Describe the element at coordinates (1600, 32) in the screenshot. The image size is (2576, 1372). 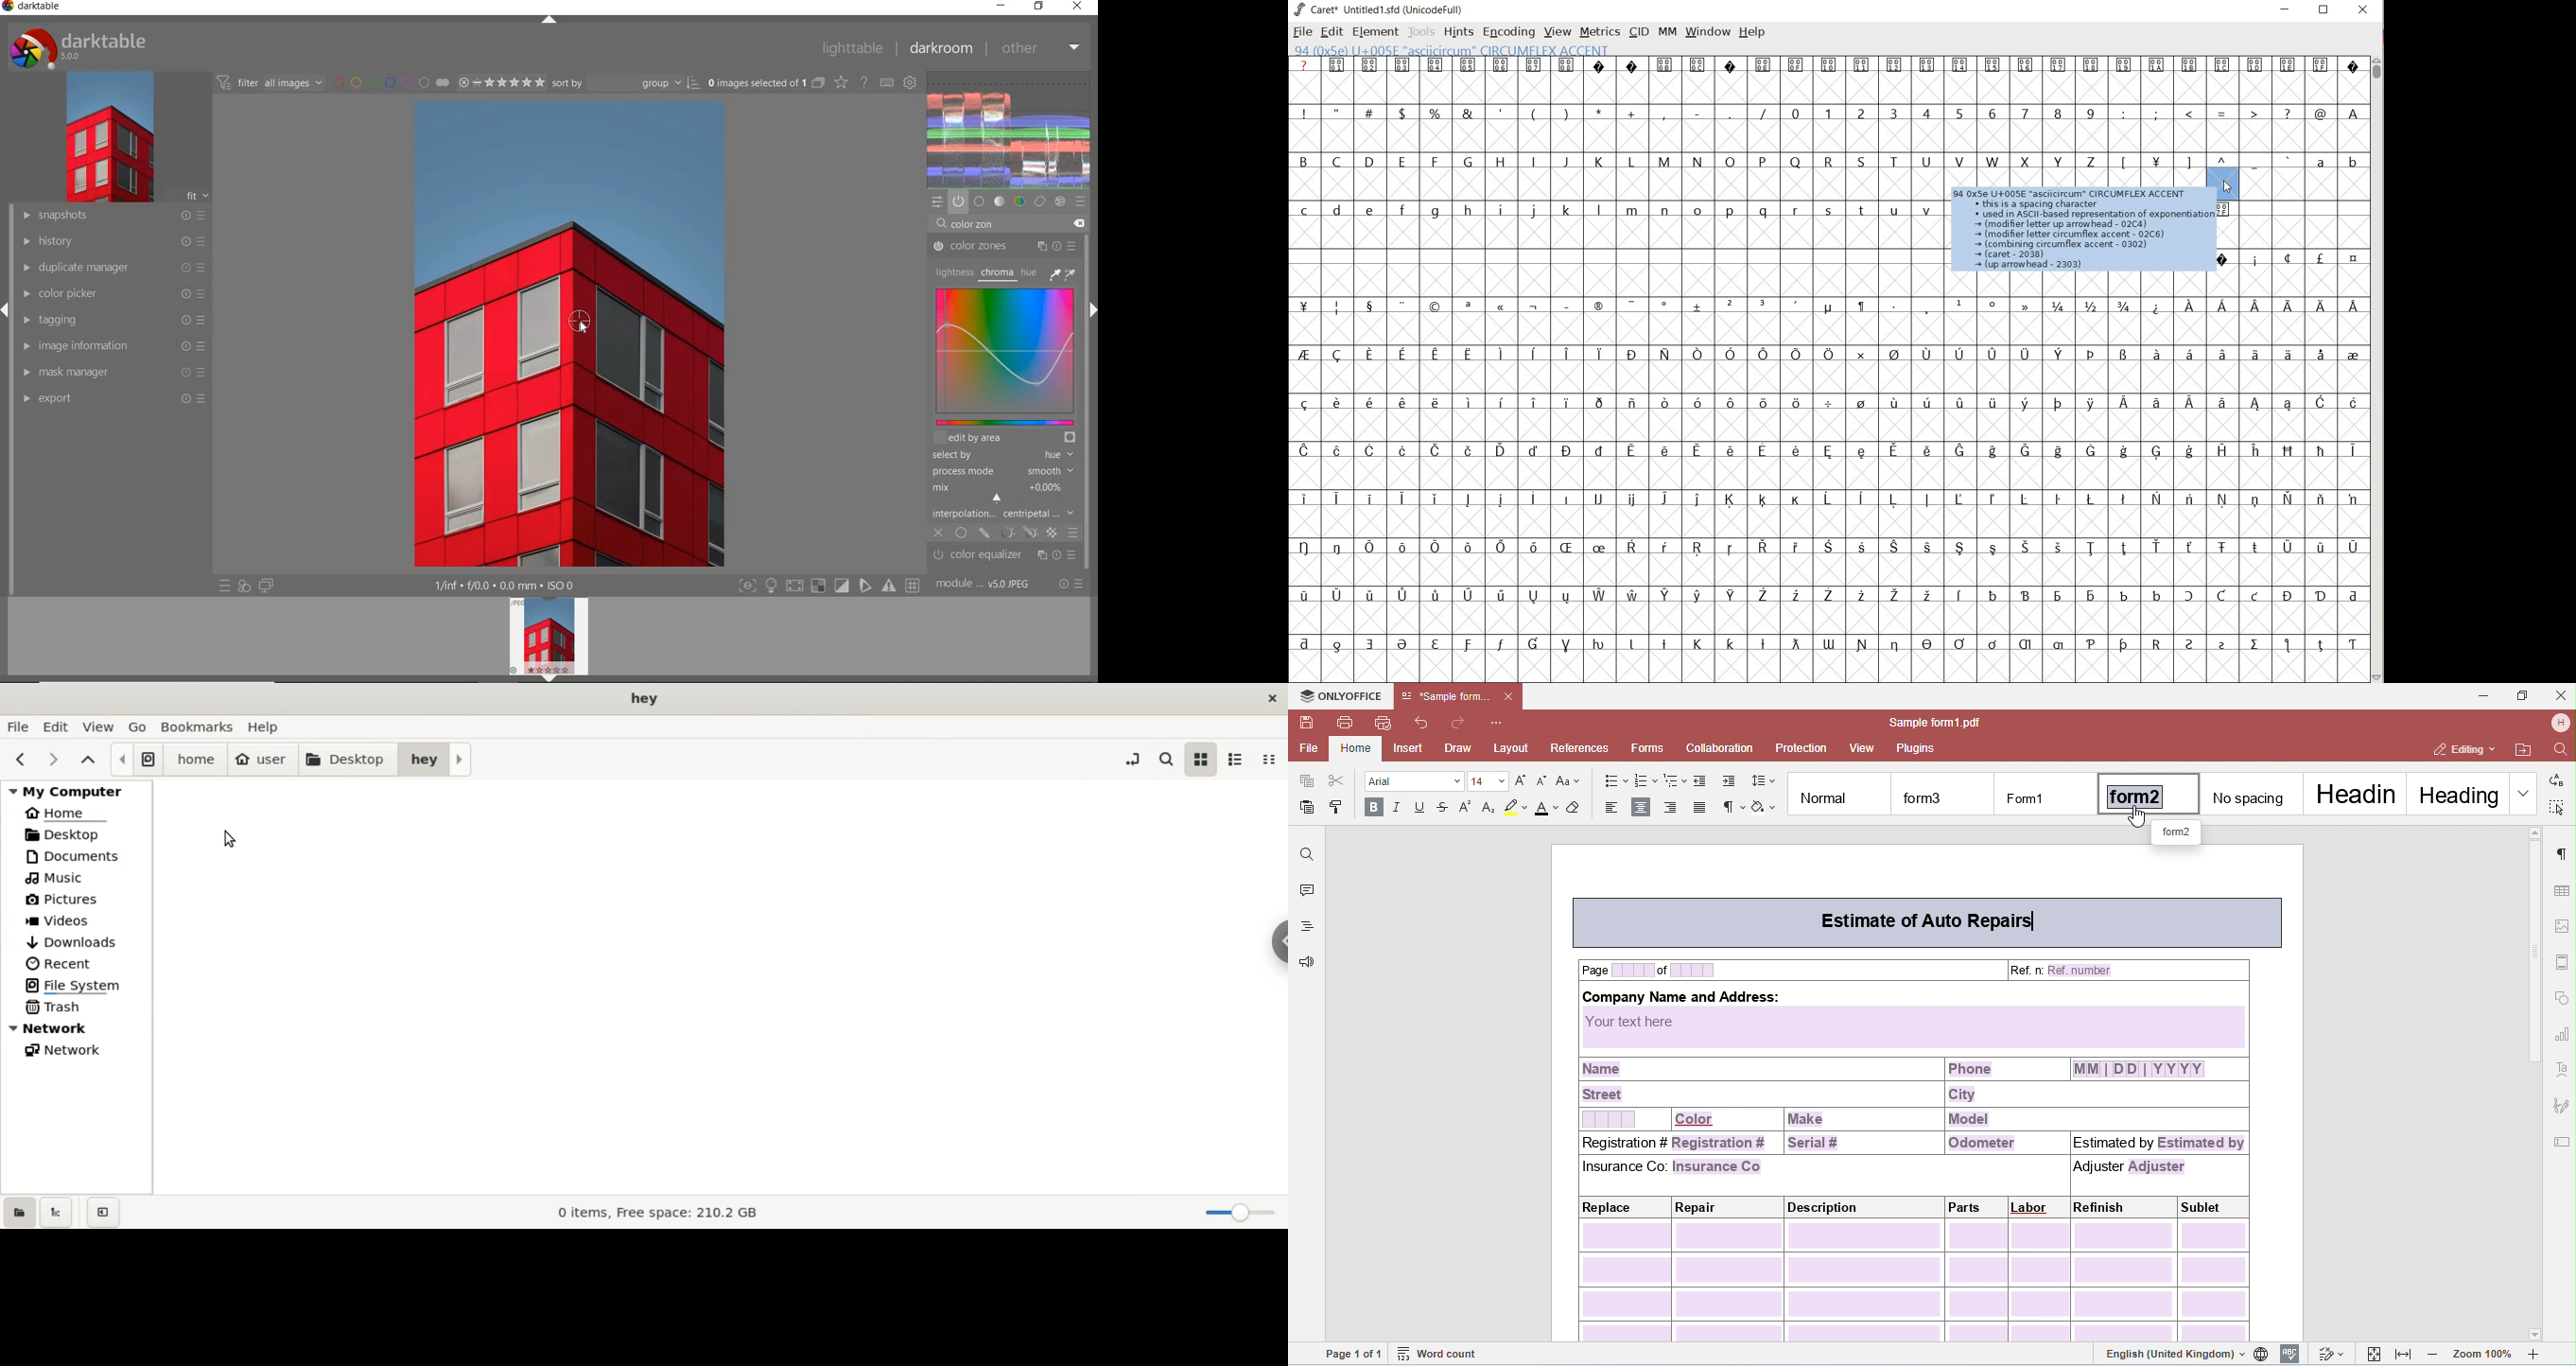
I see `METRICS` at that location.